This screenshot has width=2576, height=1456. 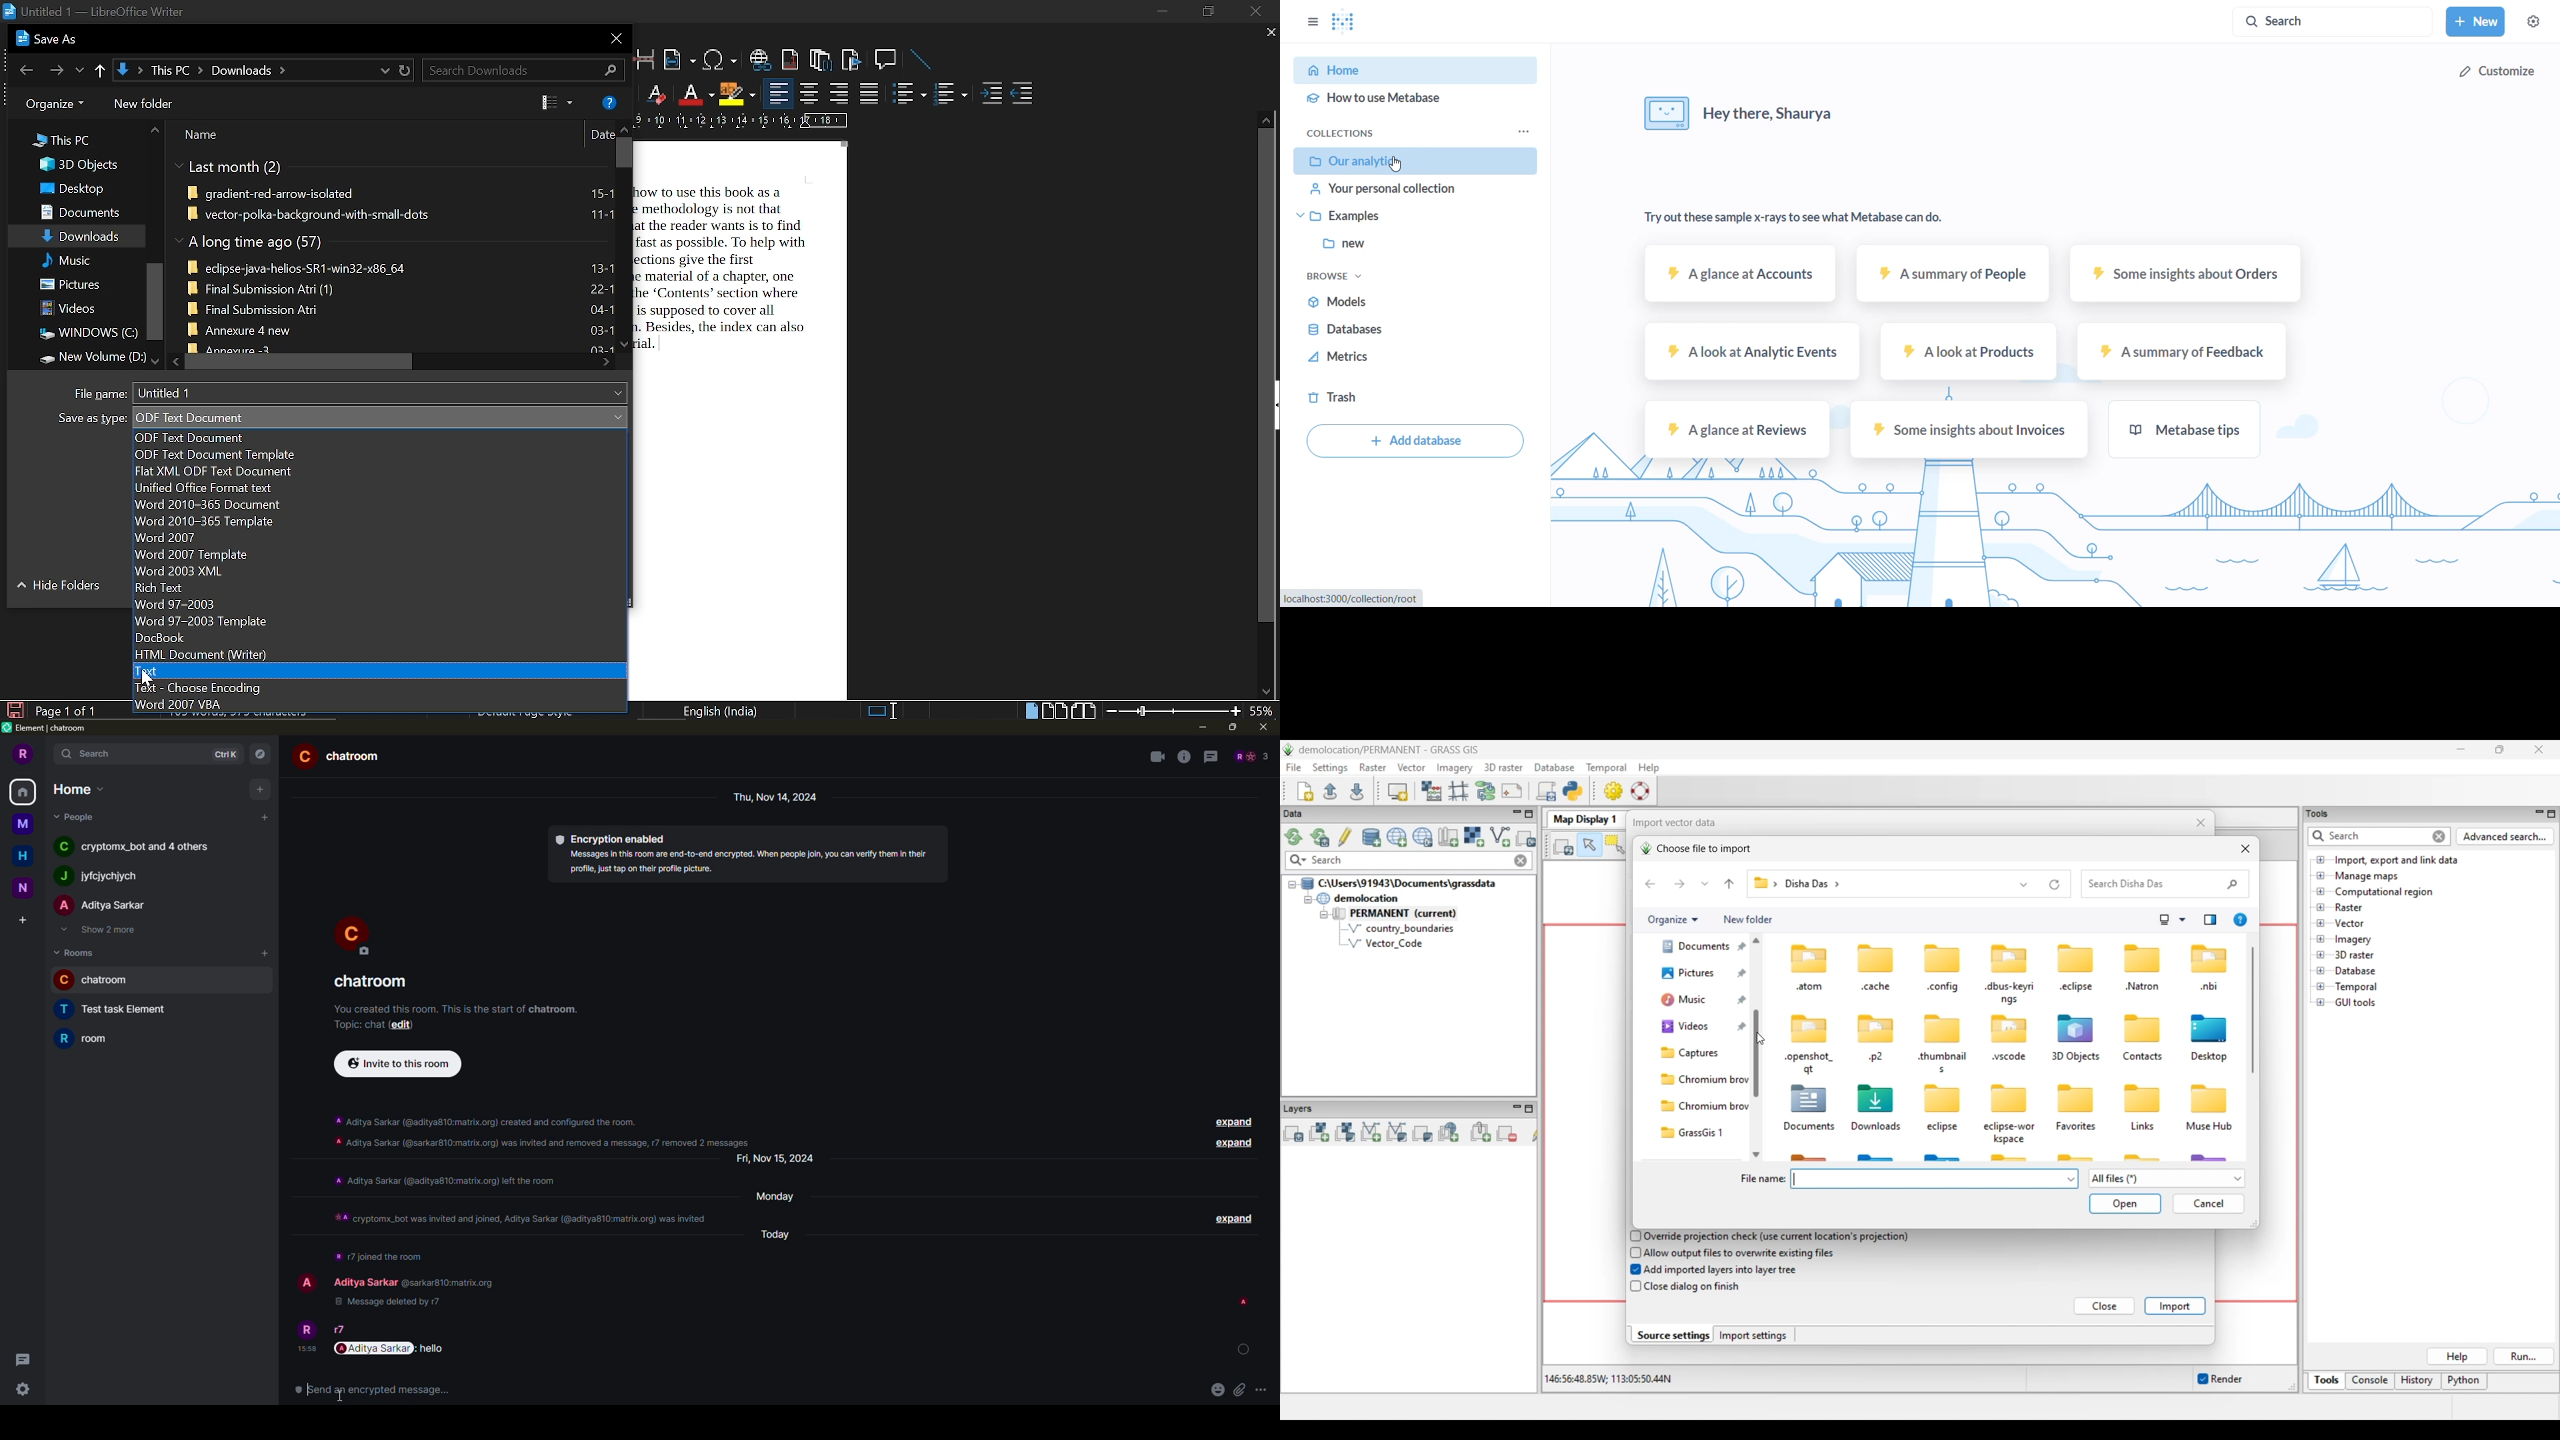 I want to click on Desktop, so click(x=73, y=188).